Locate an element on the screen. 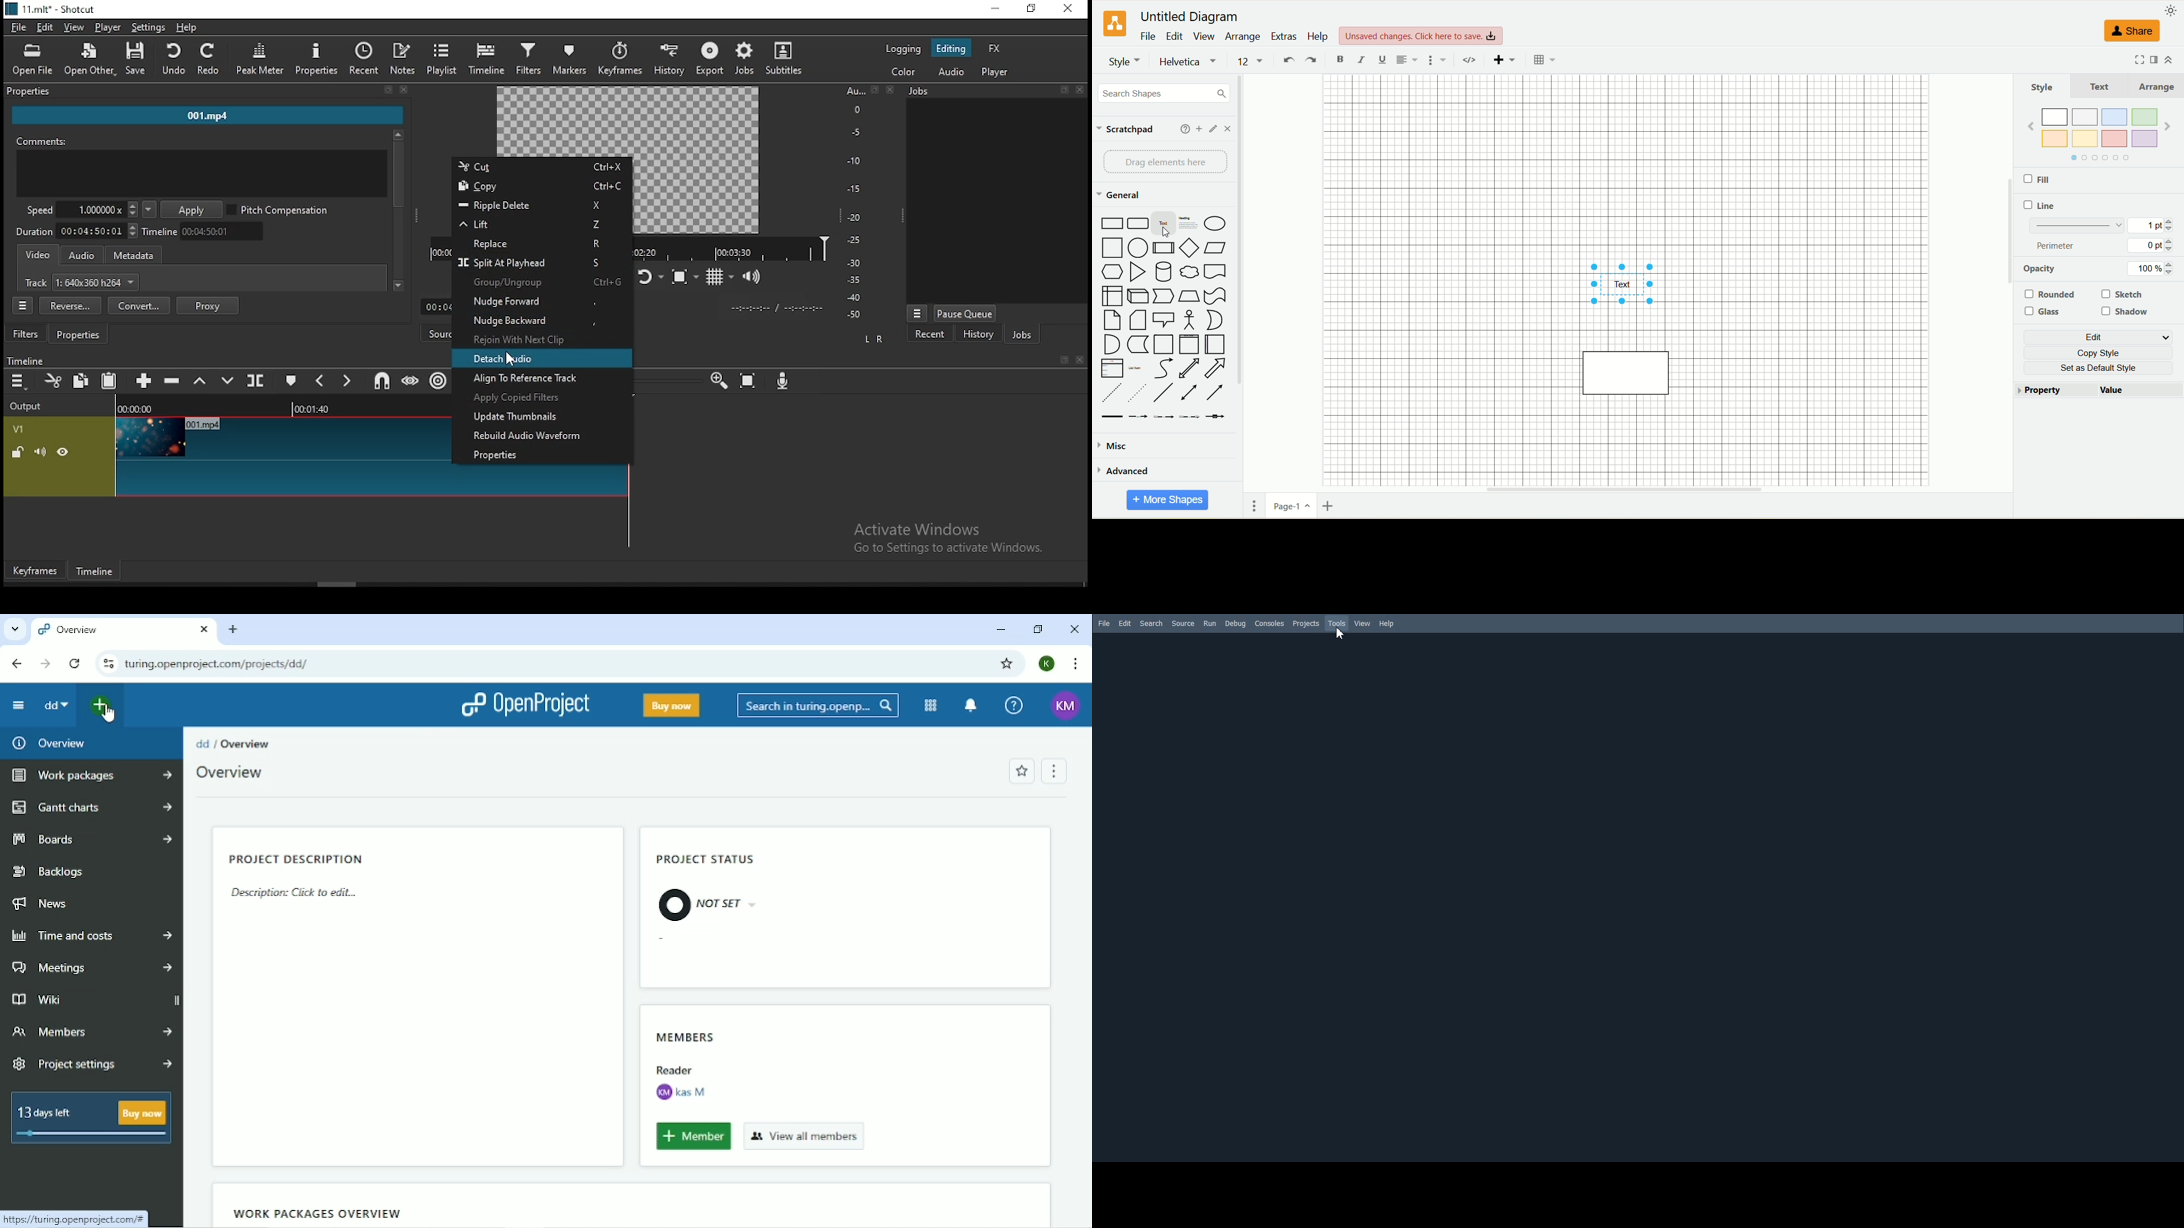 The width and height of the screenshot is (2184, 1232). insert page is located at coordinates (1327, 508).